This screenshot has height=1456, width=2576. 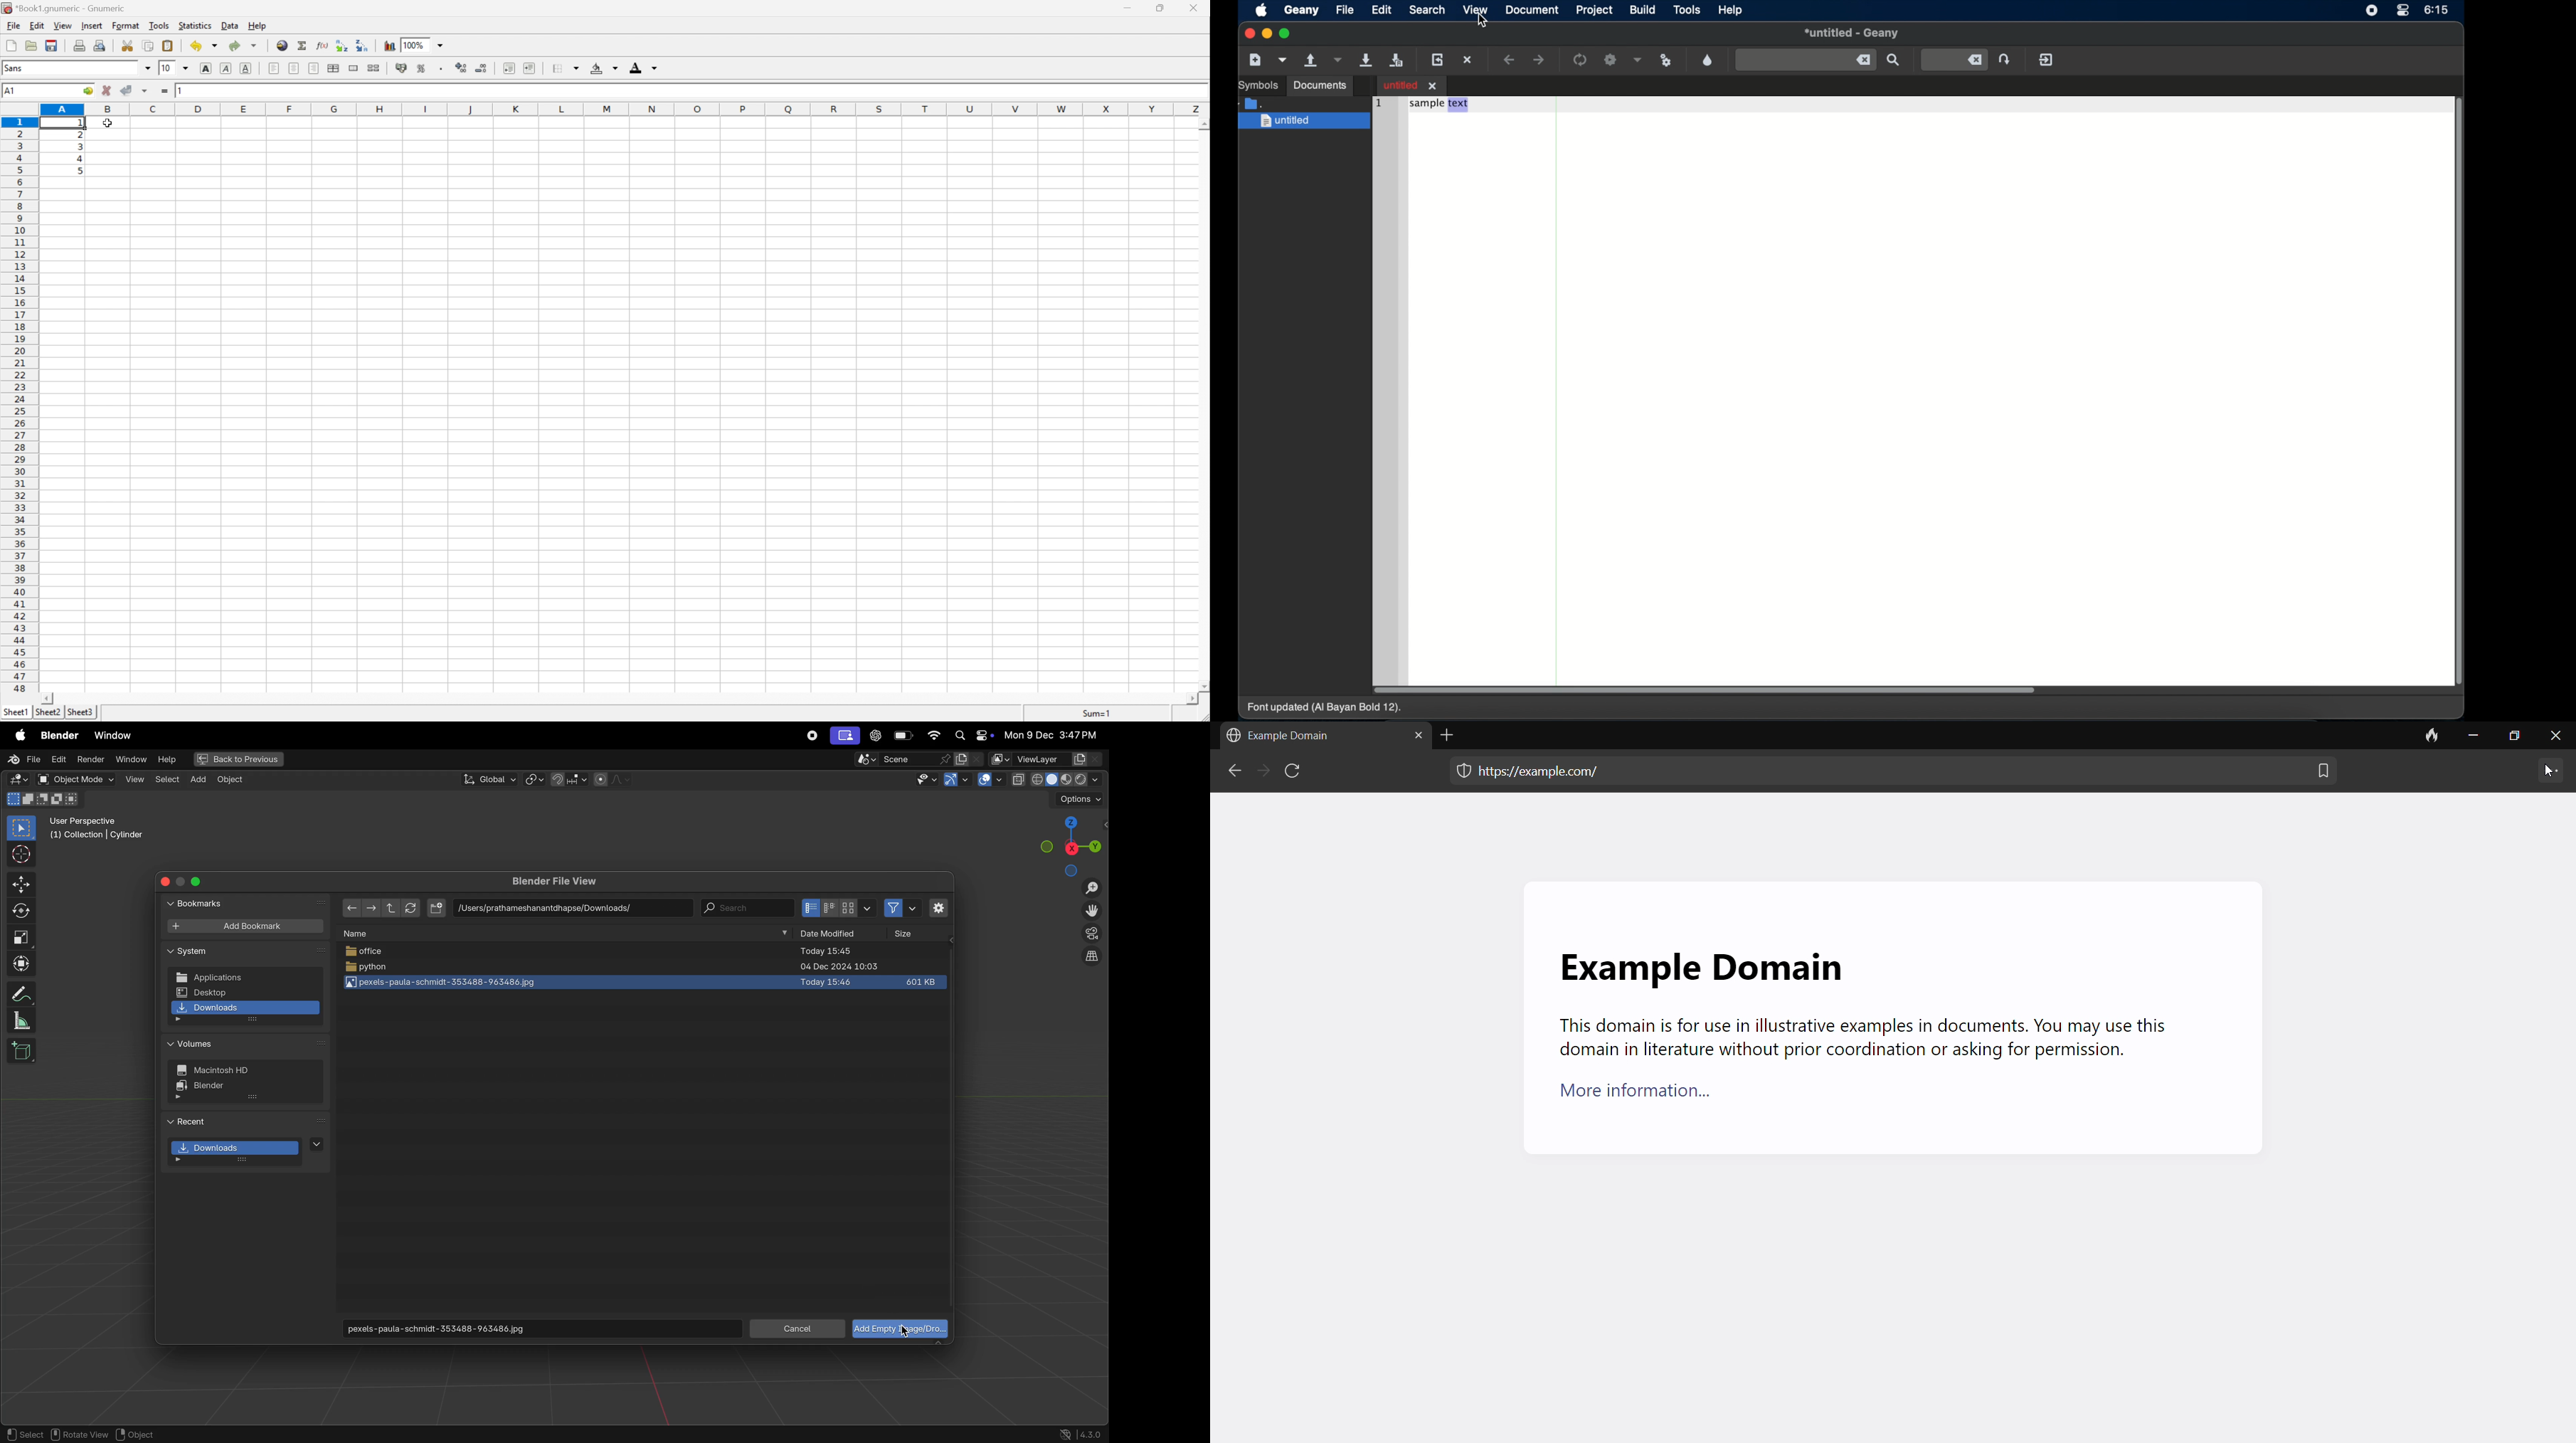 What do you see at coordinates (13, 26) in the screenshot?
I see `File` at bounding box center [13, 26].